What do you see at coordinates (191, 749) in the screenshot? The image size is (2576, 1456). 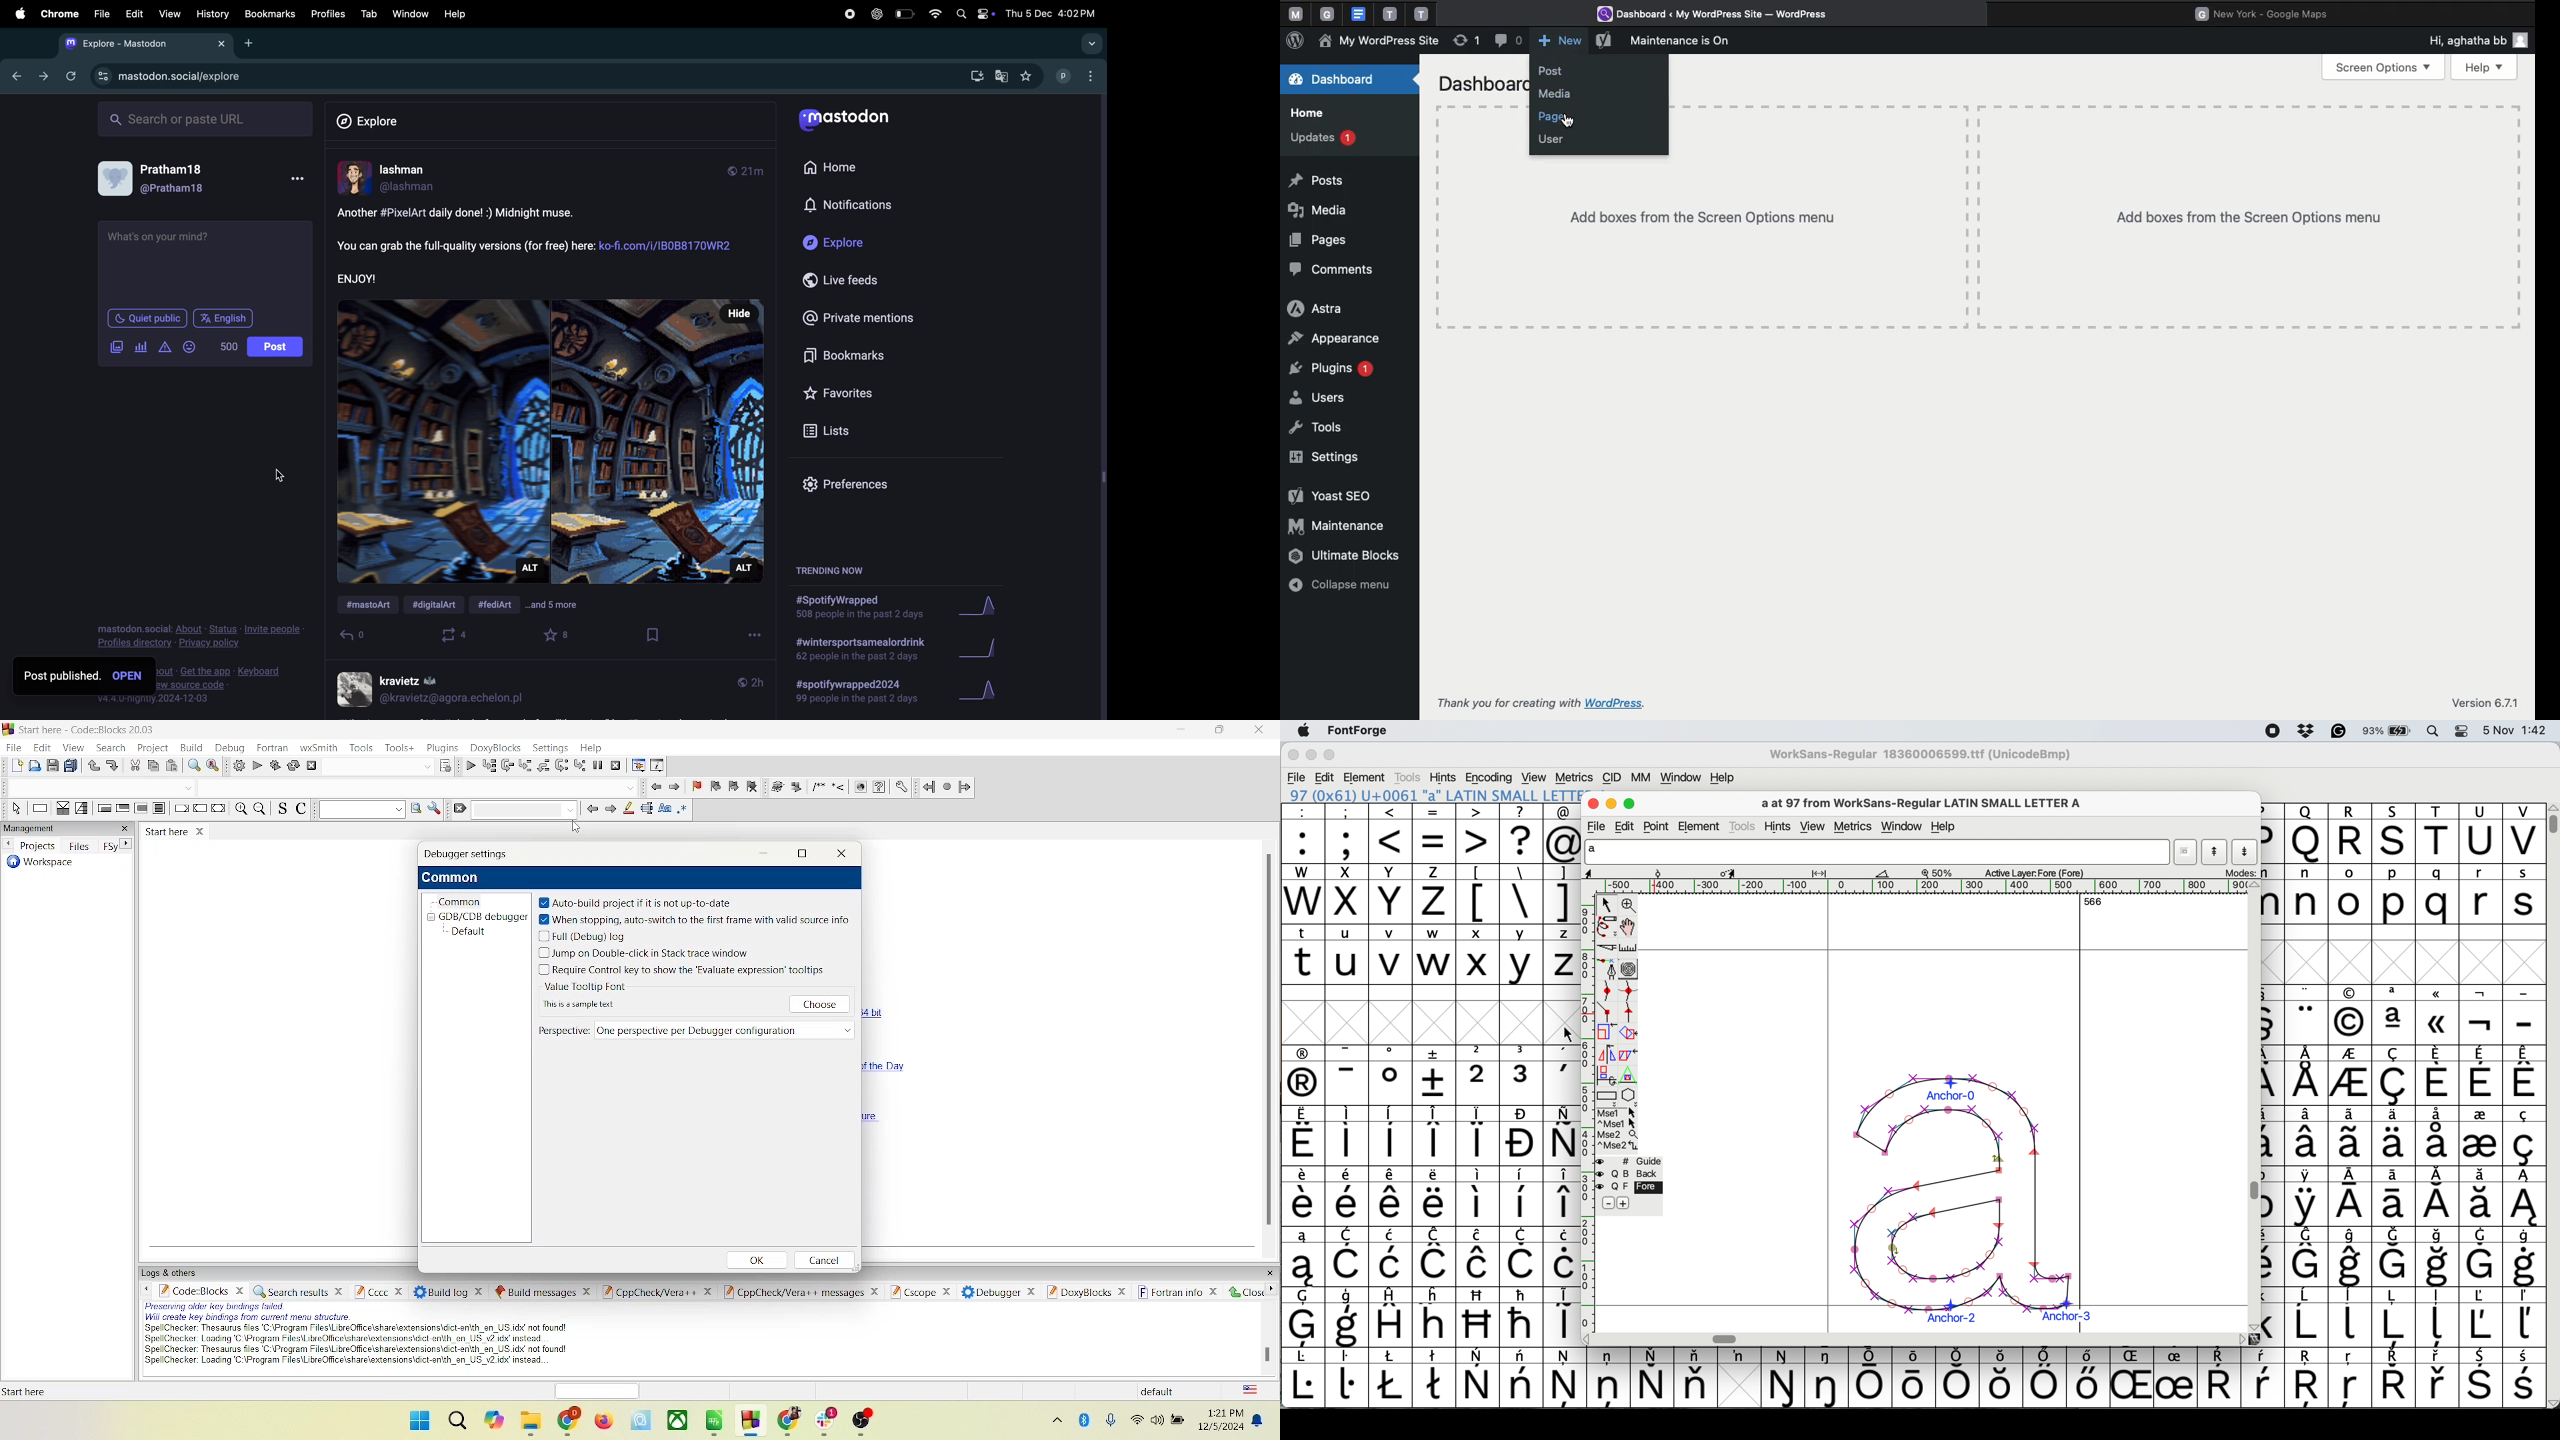 I see `build` at bounding box center [191, 749].